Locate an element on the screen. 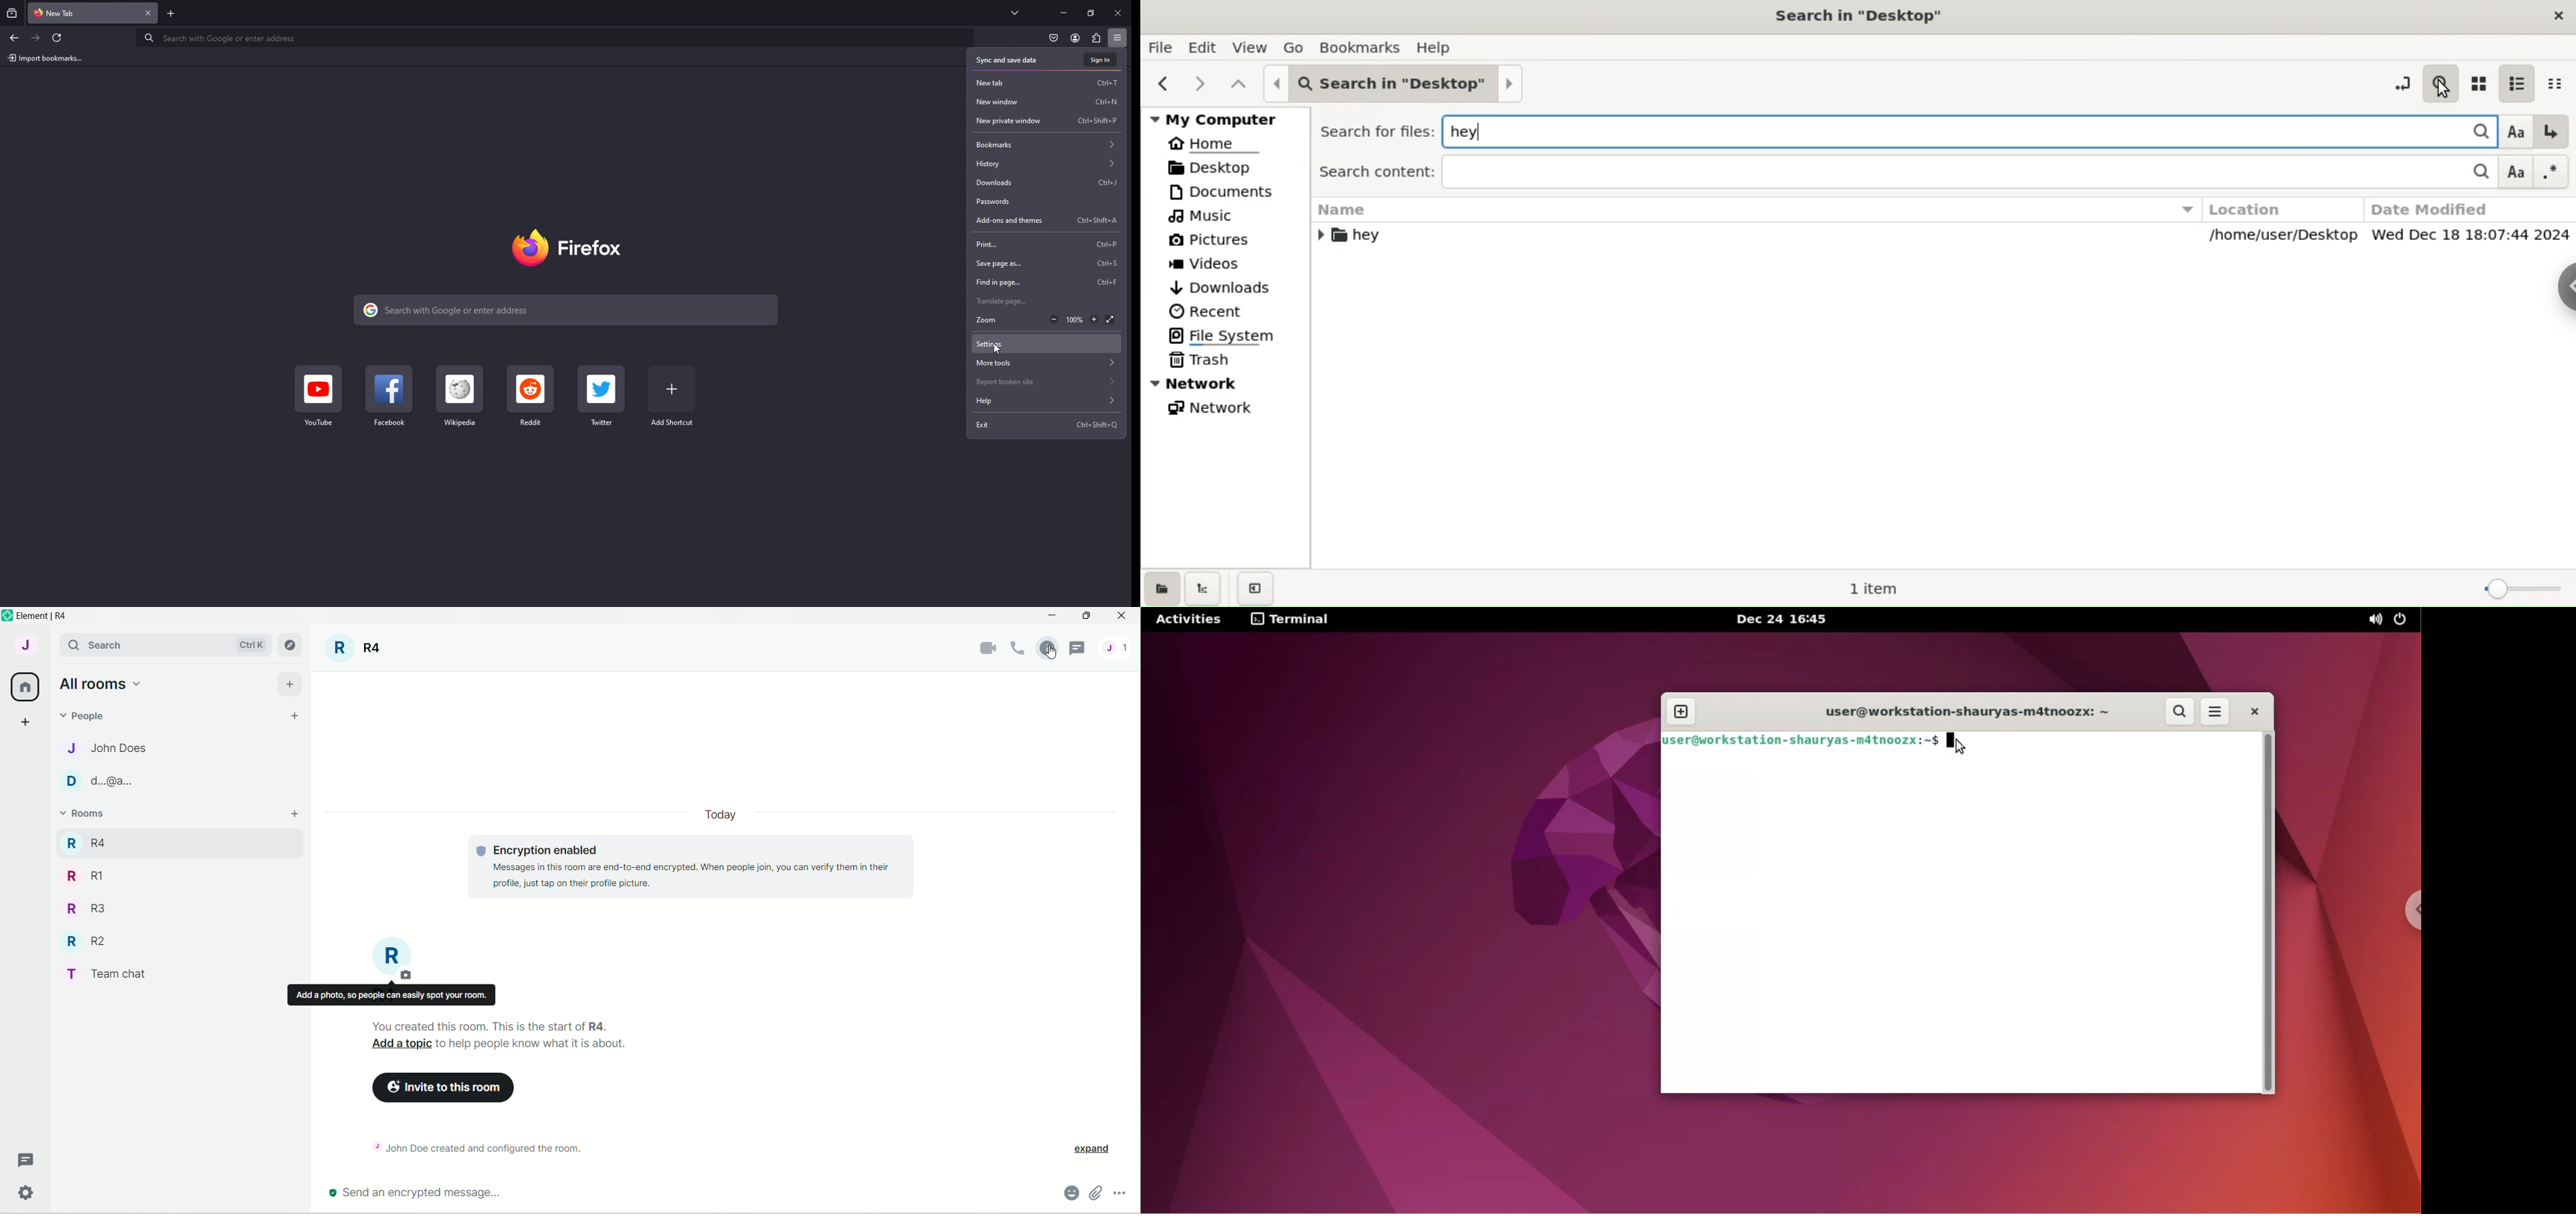  import bookmarks is located at coordinates (48, 57).